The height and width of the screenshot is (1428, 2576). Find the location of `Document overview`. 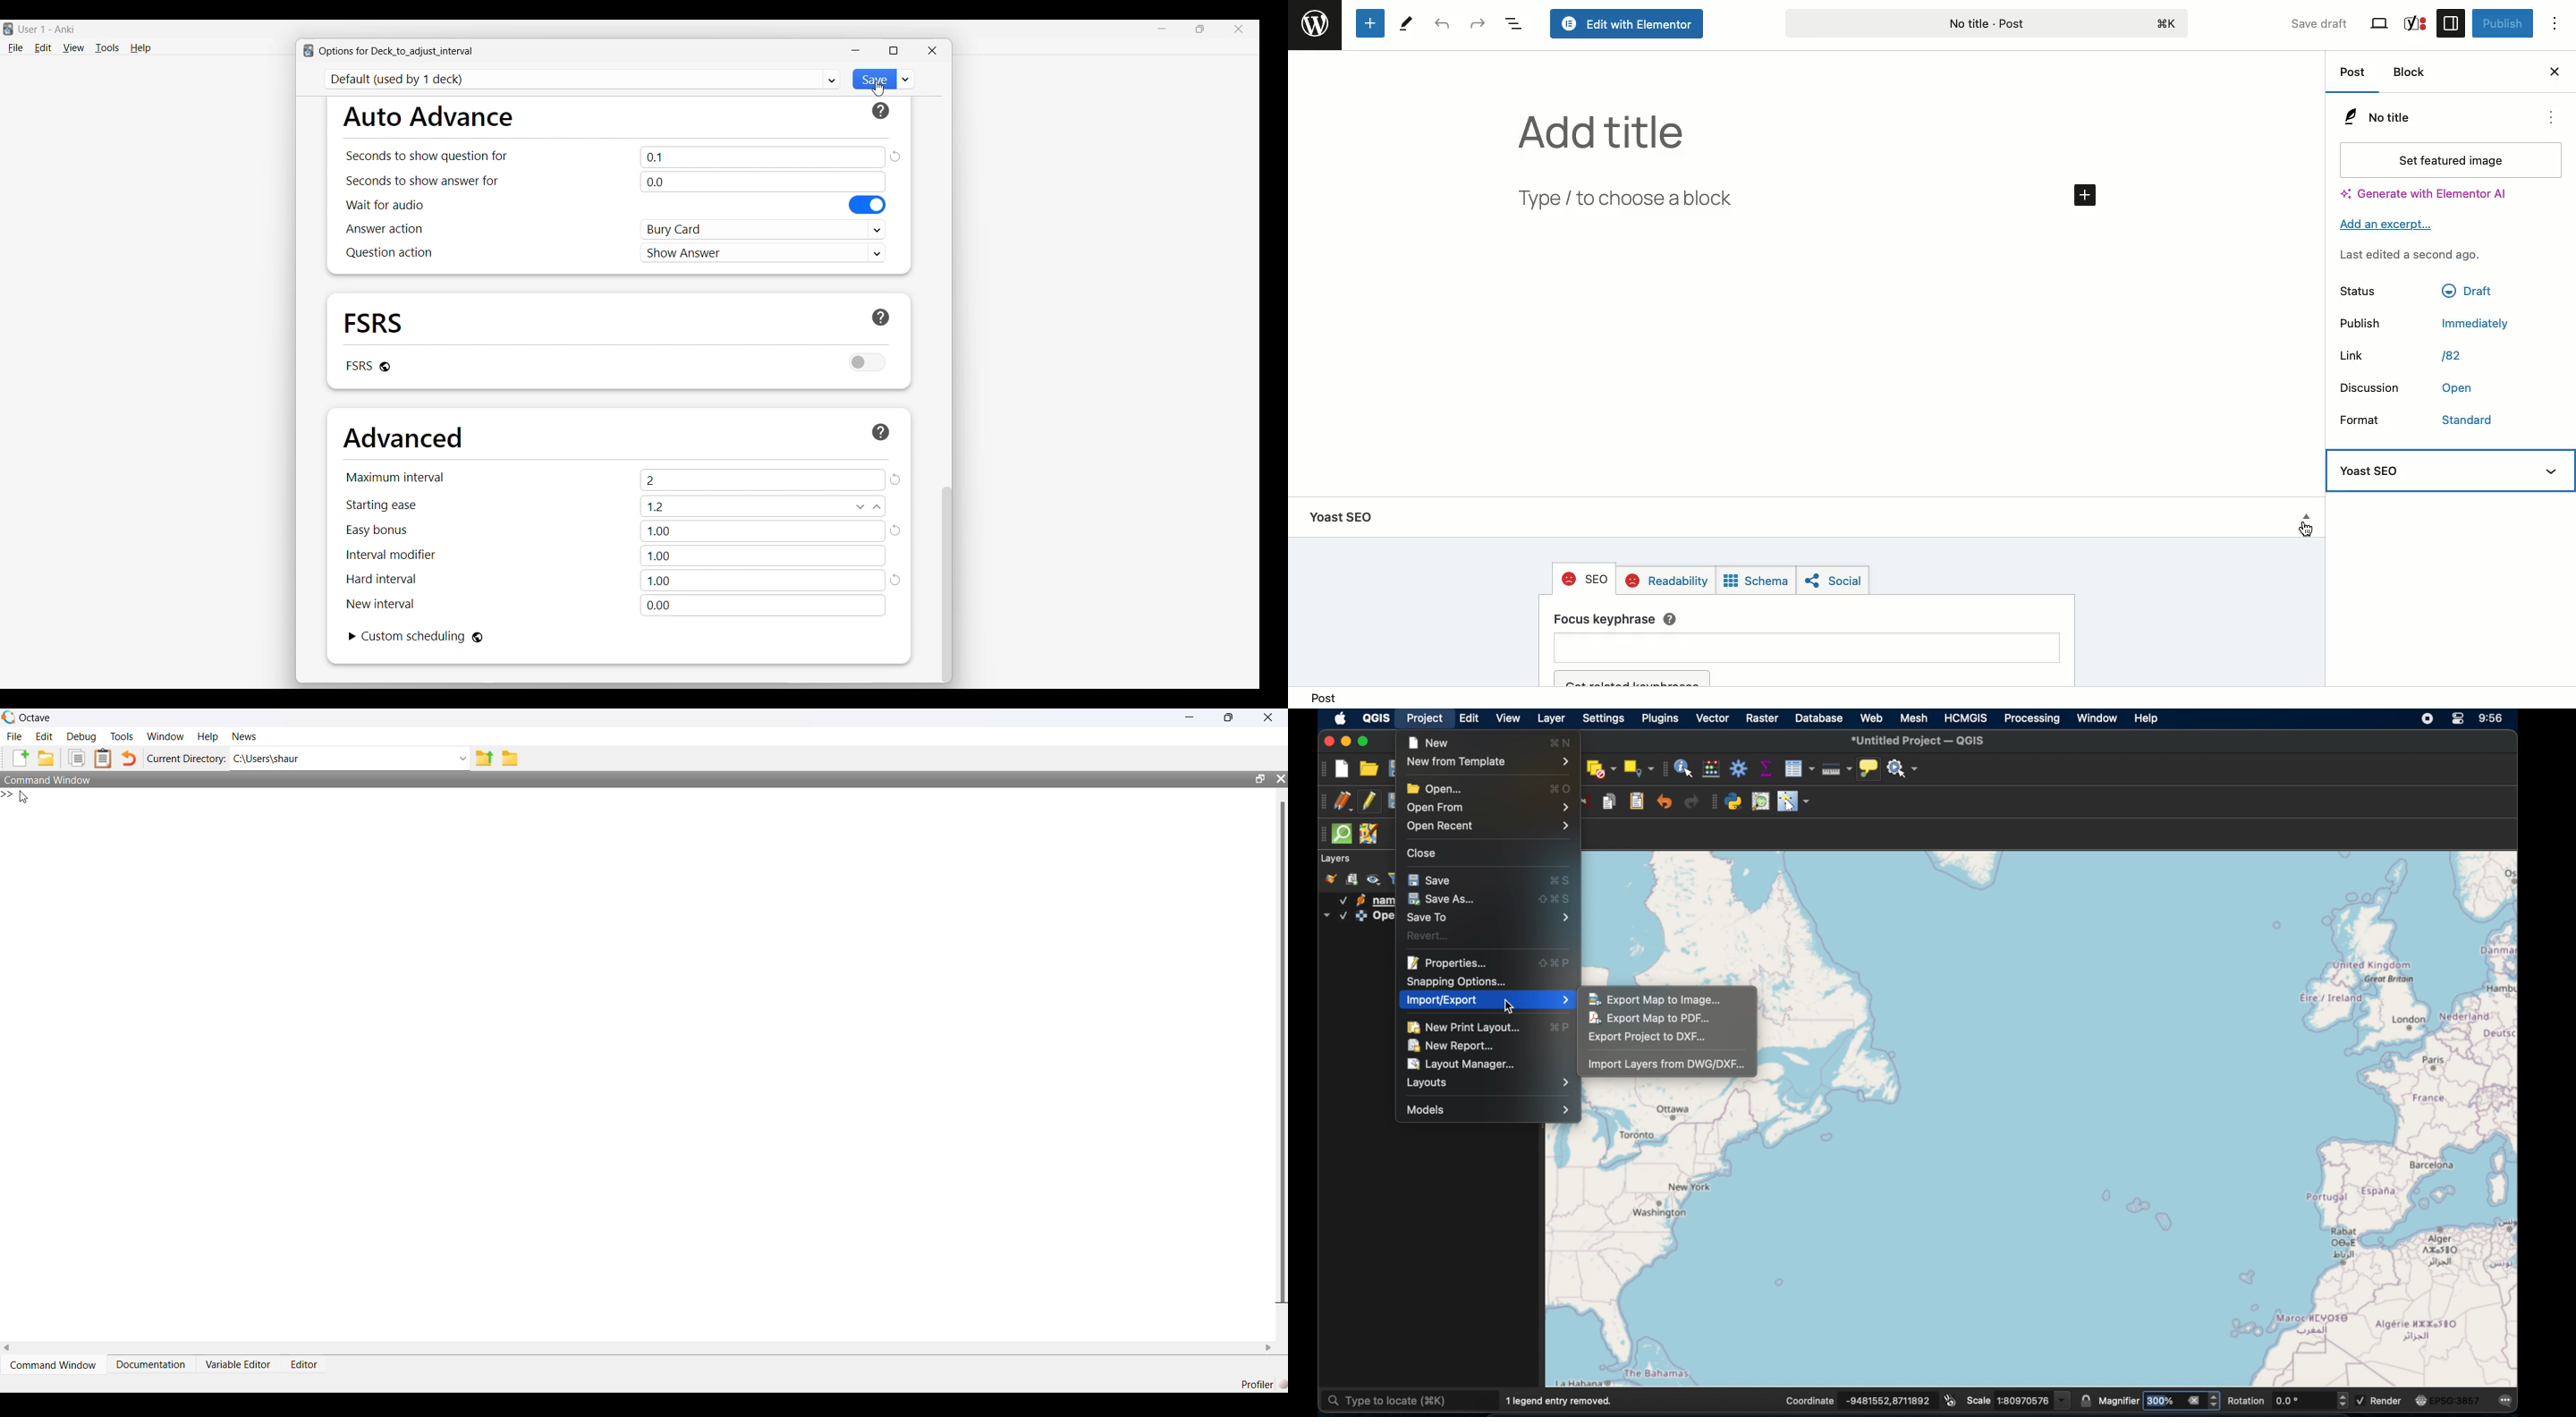

Document overview is located at coordinates (1514, 25).